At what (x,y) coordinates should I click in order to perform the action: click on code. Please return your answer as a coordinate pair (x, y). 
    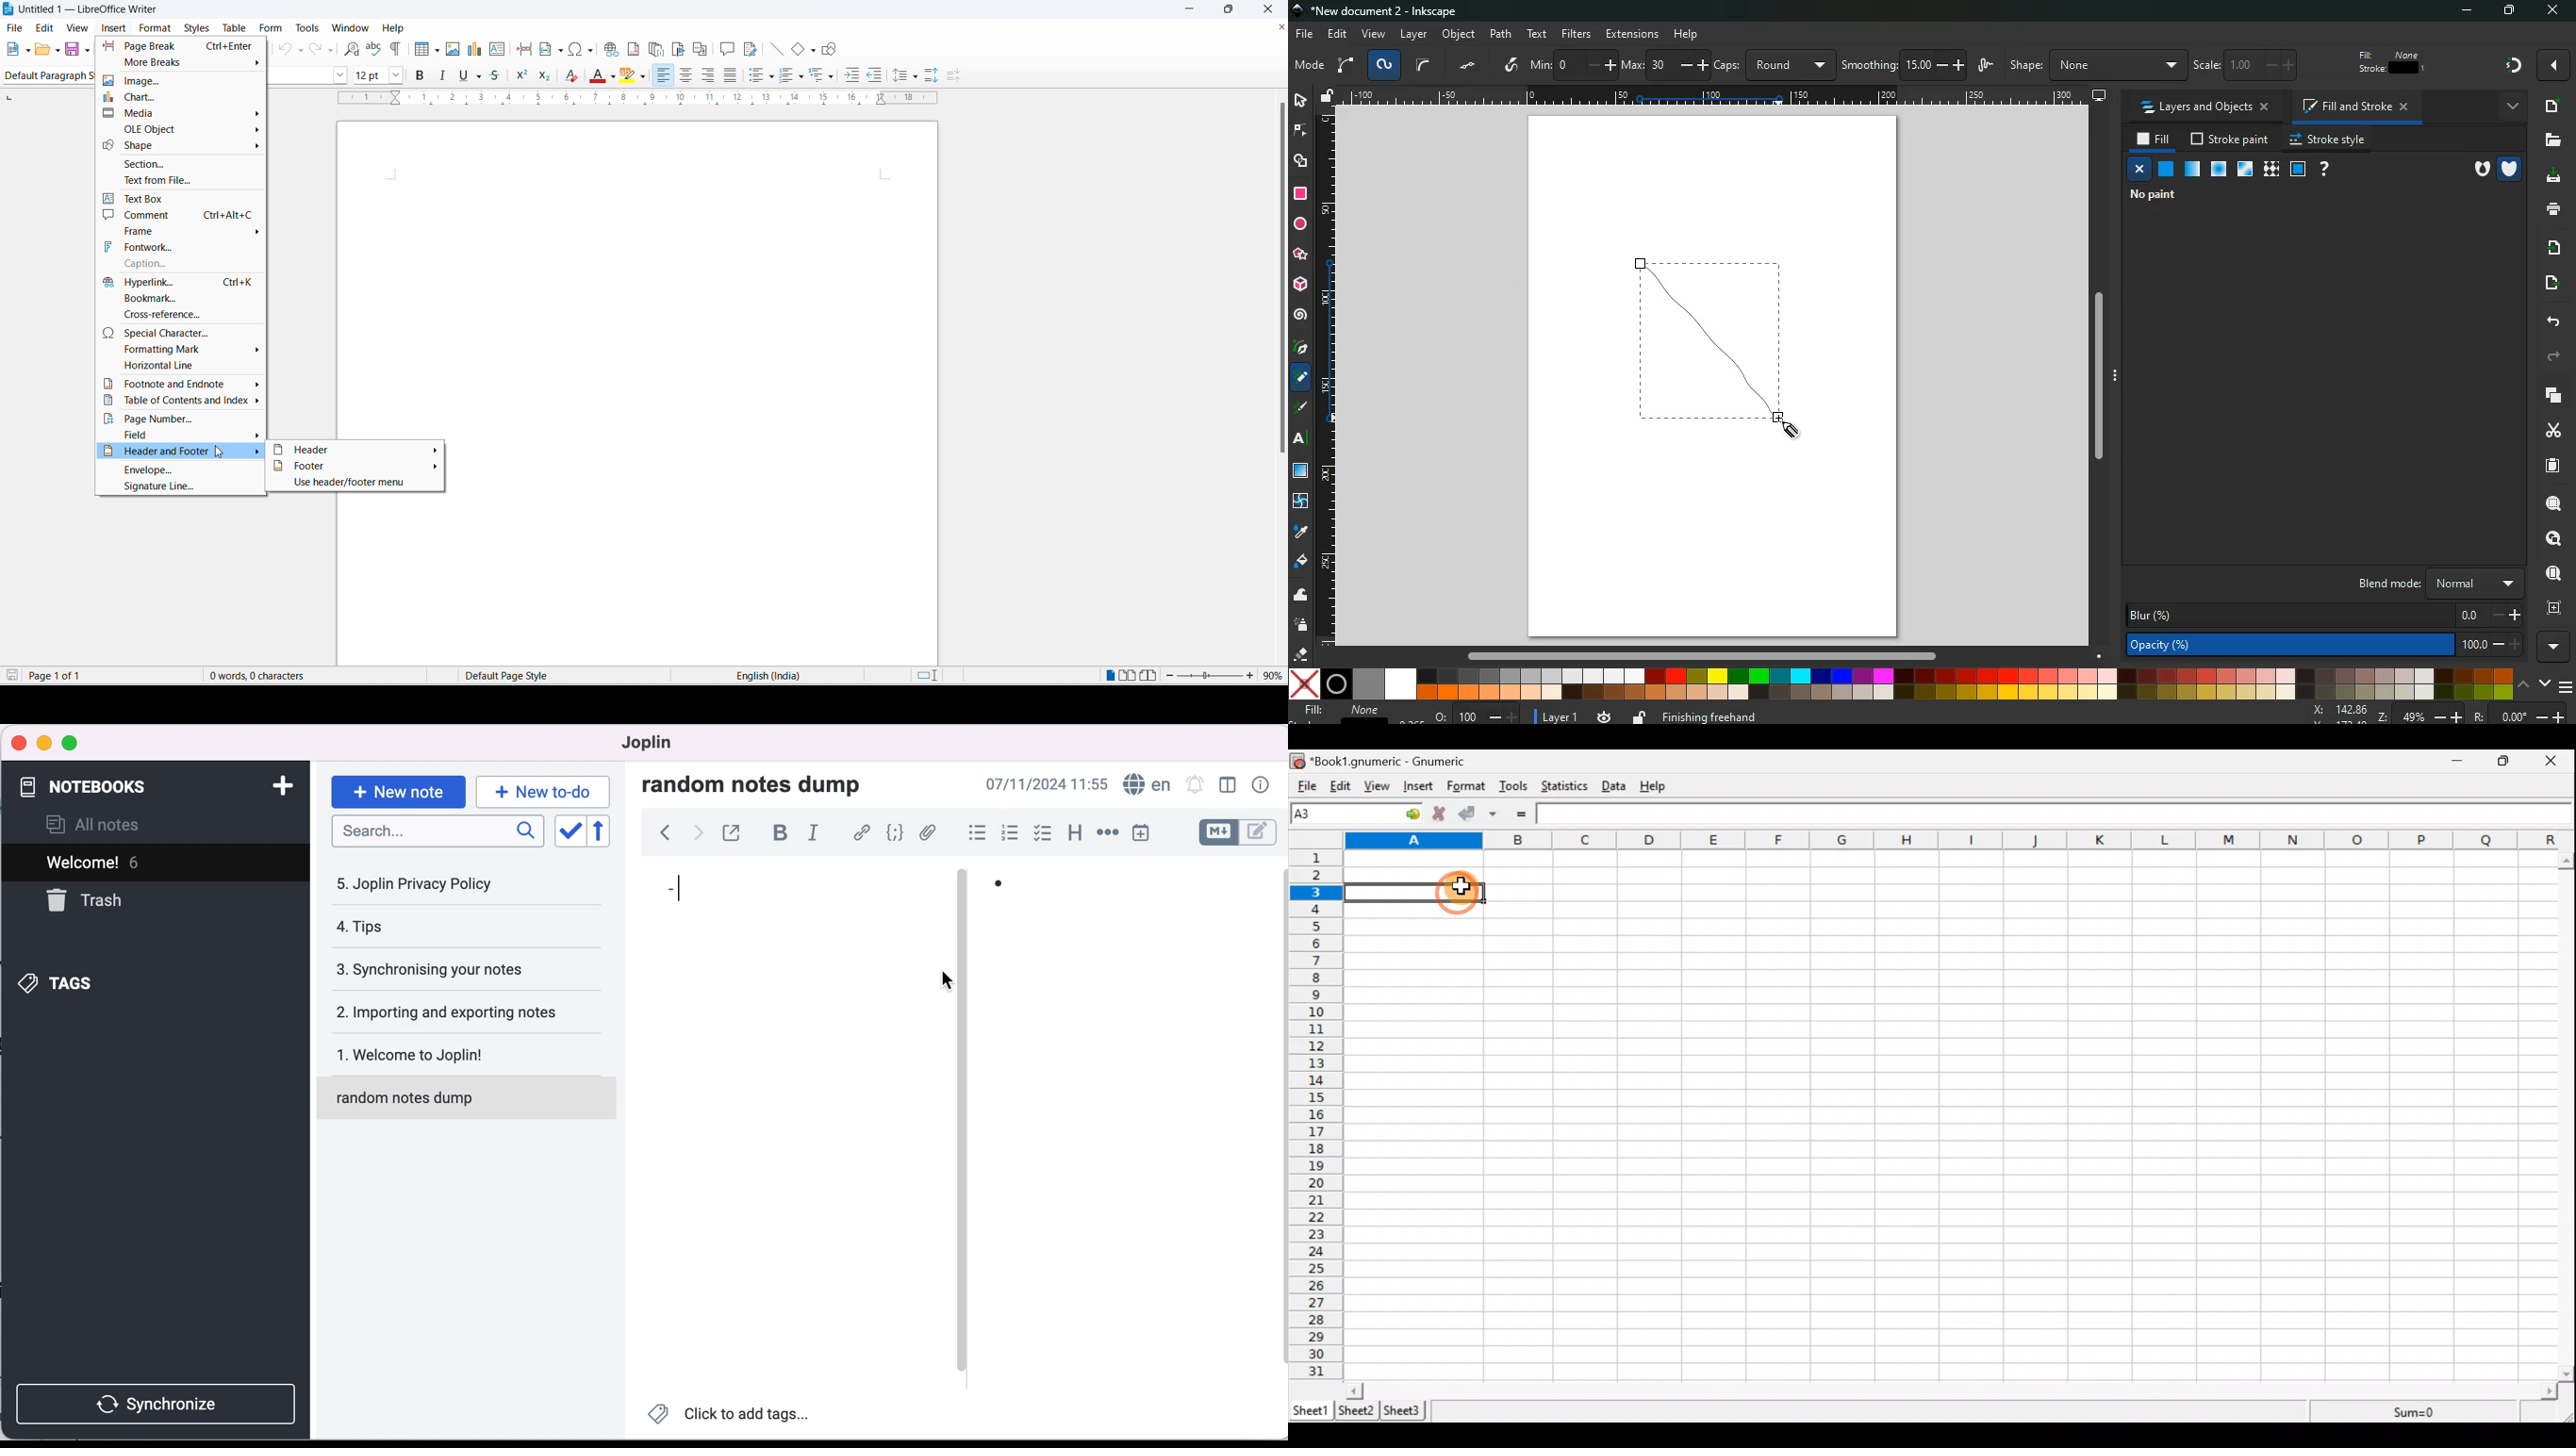
    Looking at the image, I should click on (892, 834).